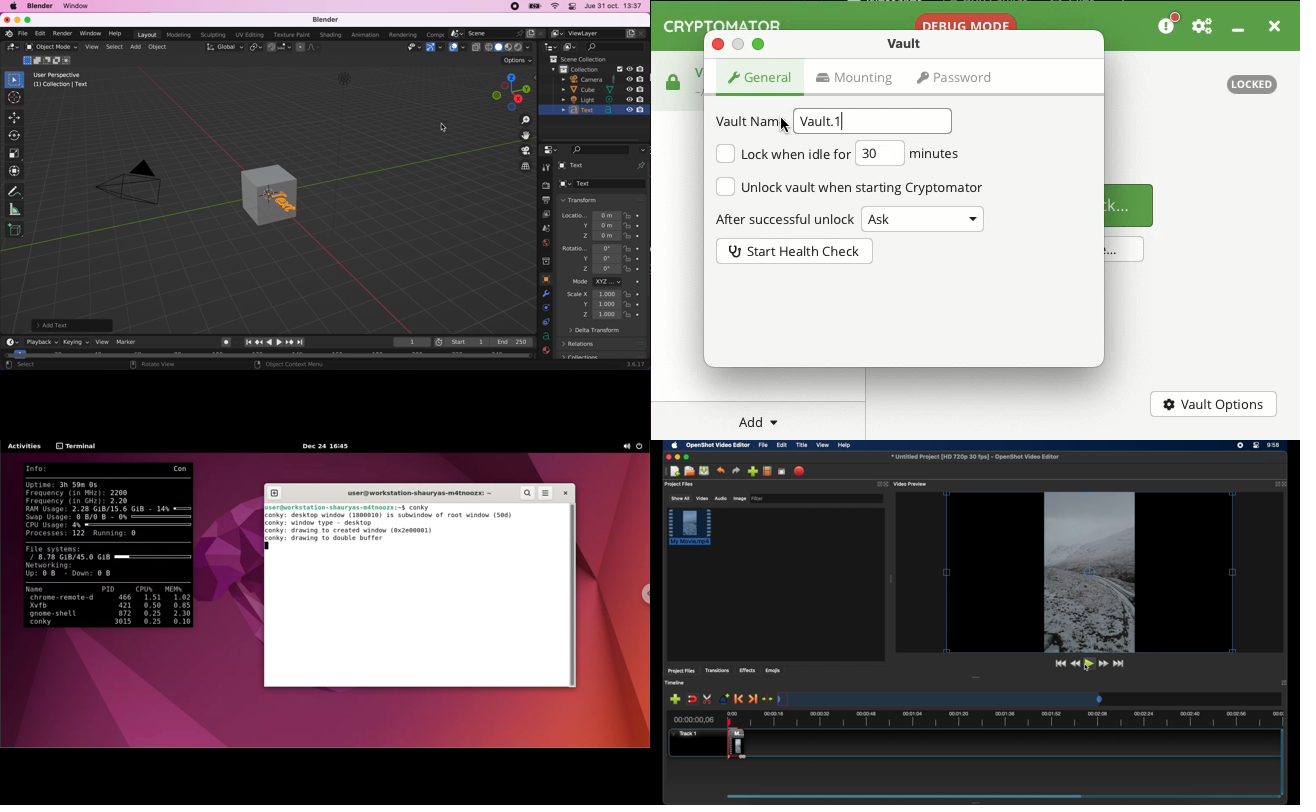  What do you see at coordinates (717, 44) in the screenshot?
I see `close` at bounding box center [717, 44].